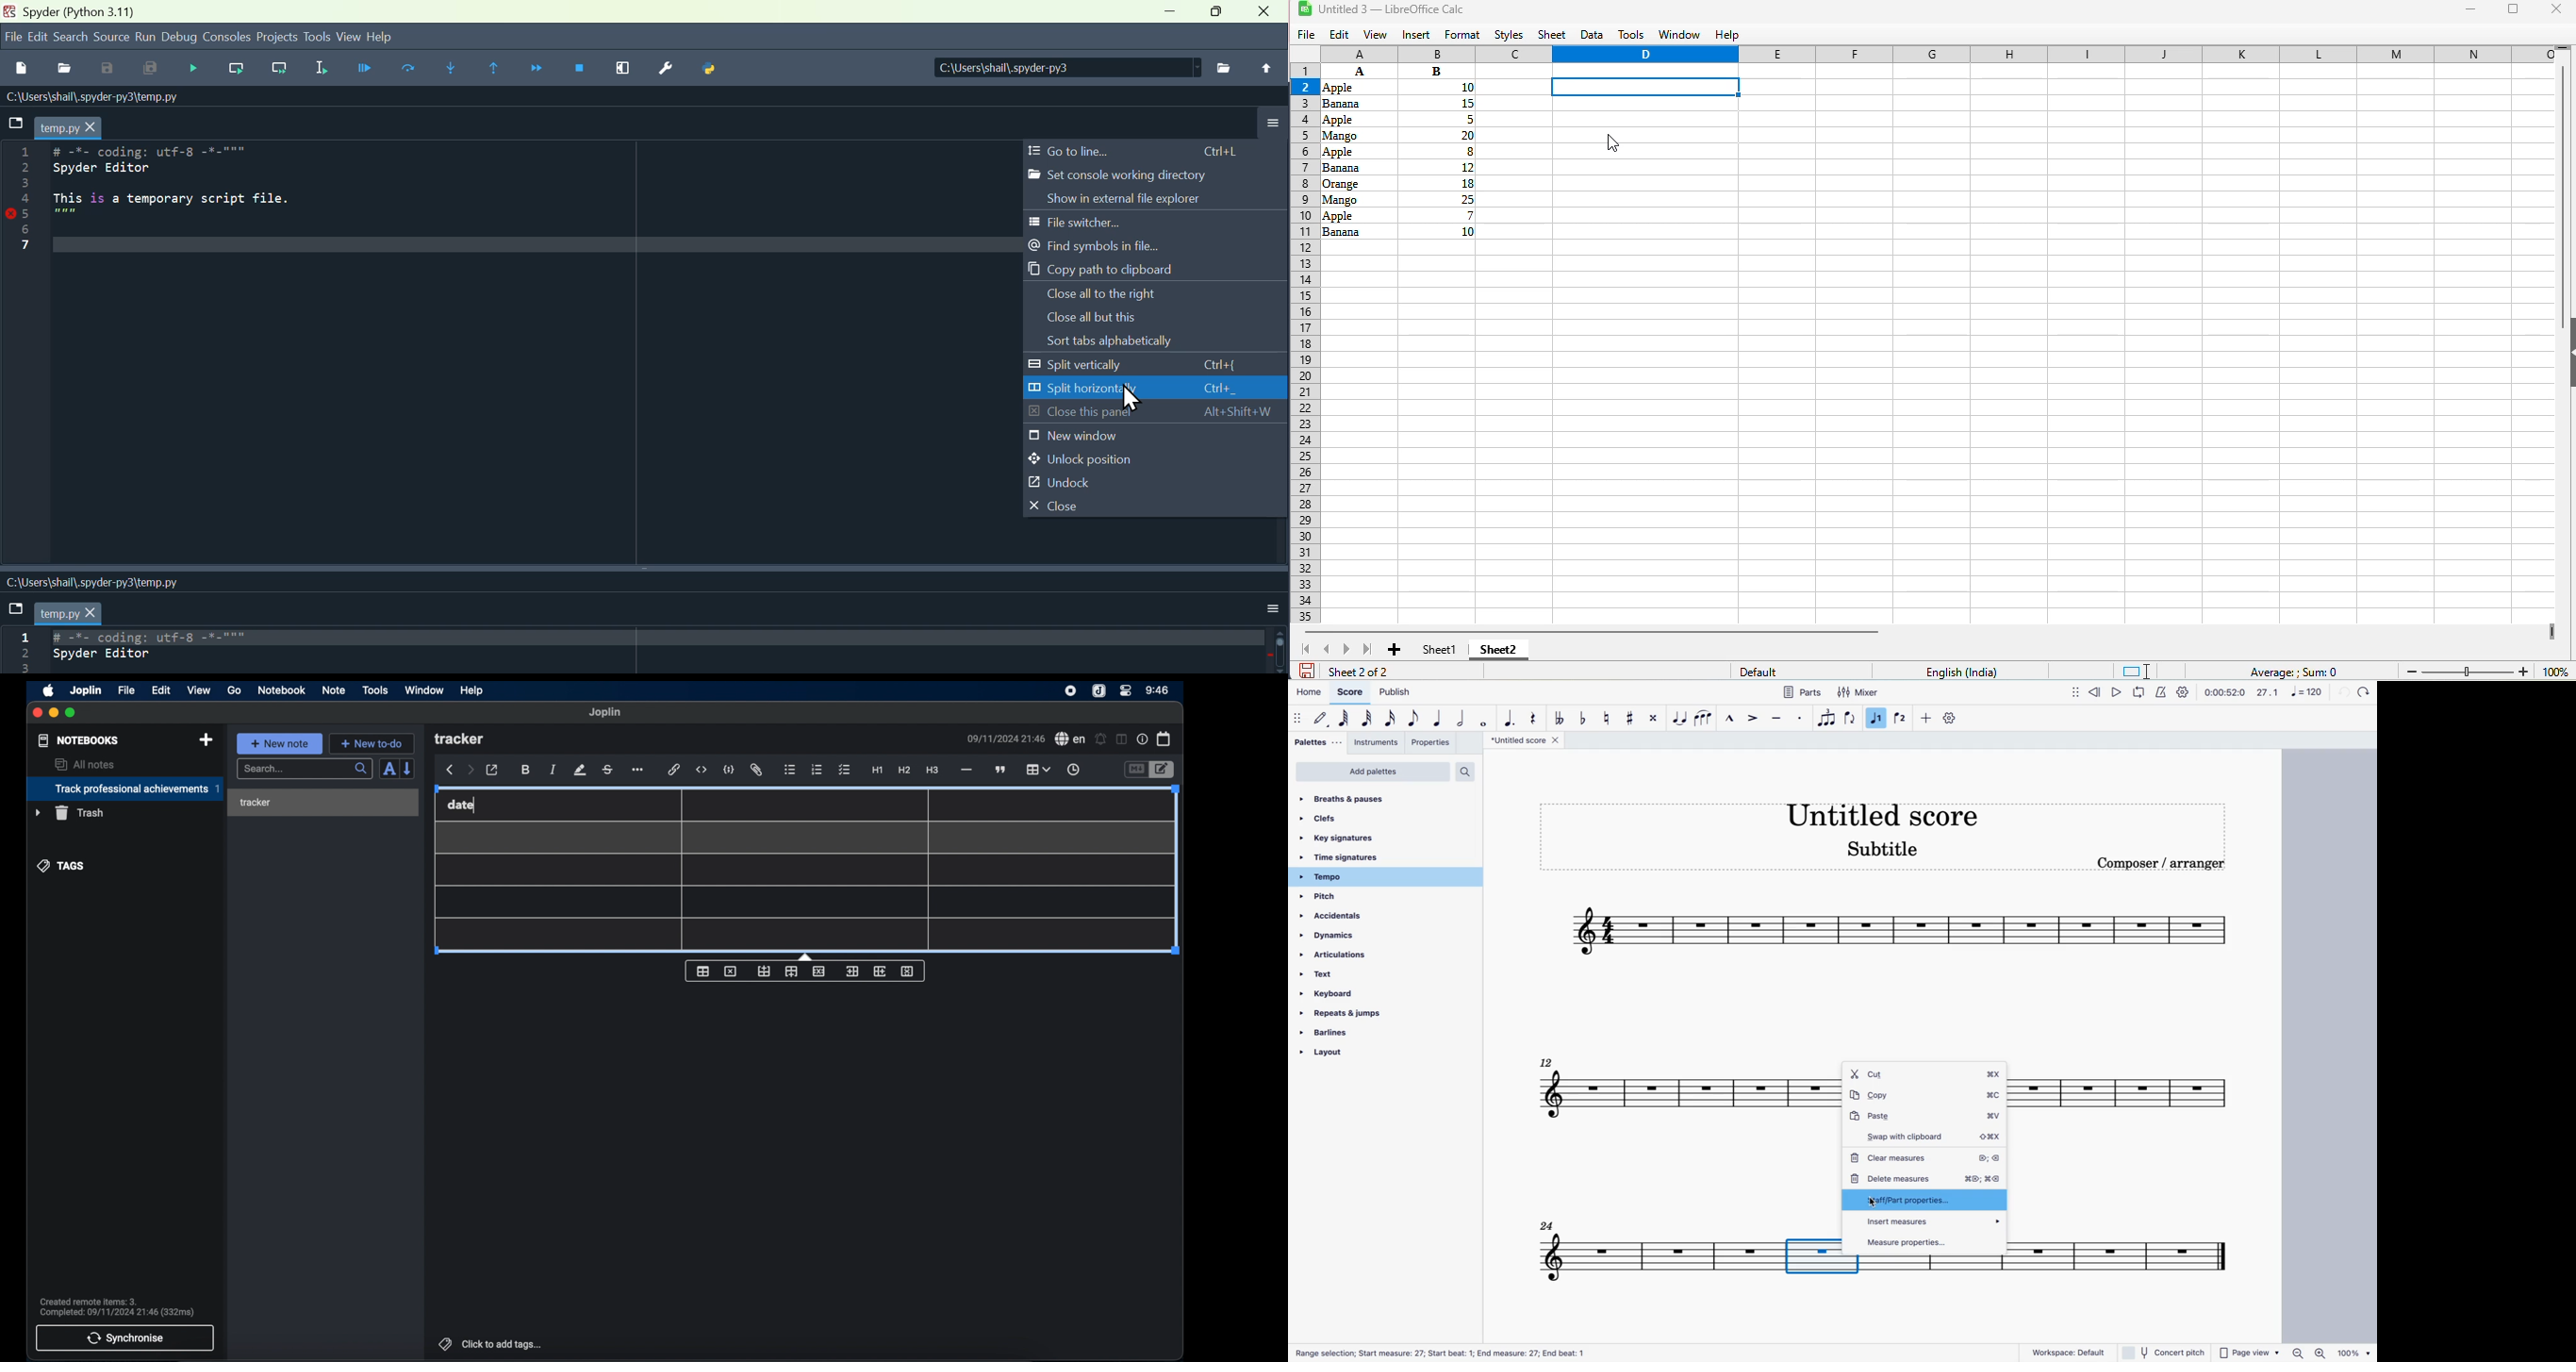 This screenshot has width=2576, height=1372. I want to click on metronome, so click(2164, 691).